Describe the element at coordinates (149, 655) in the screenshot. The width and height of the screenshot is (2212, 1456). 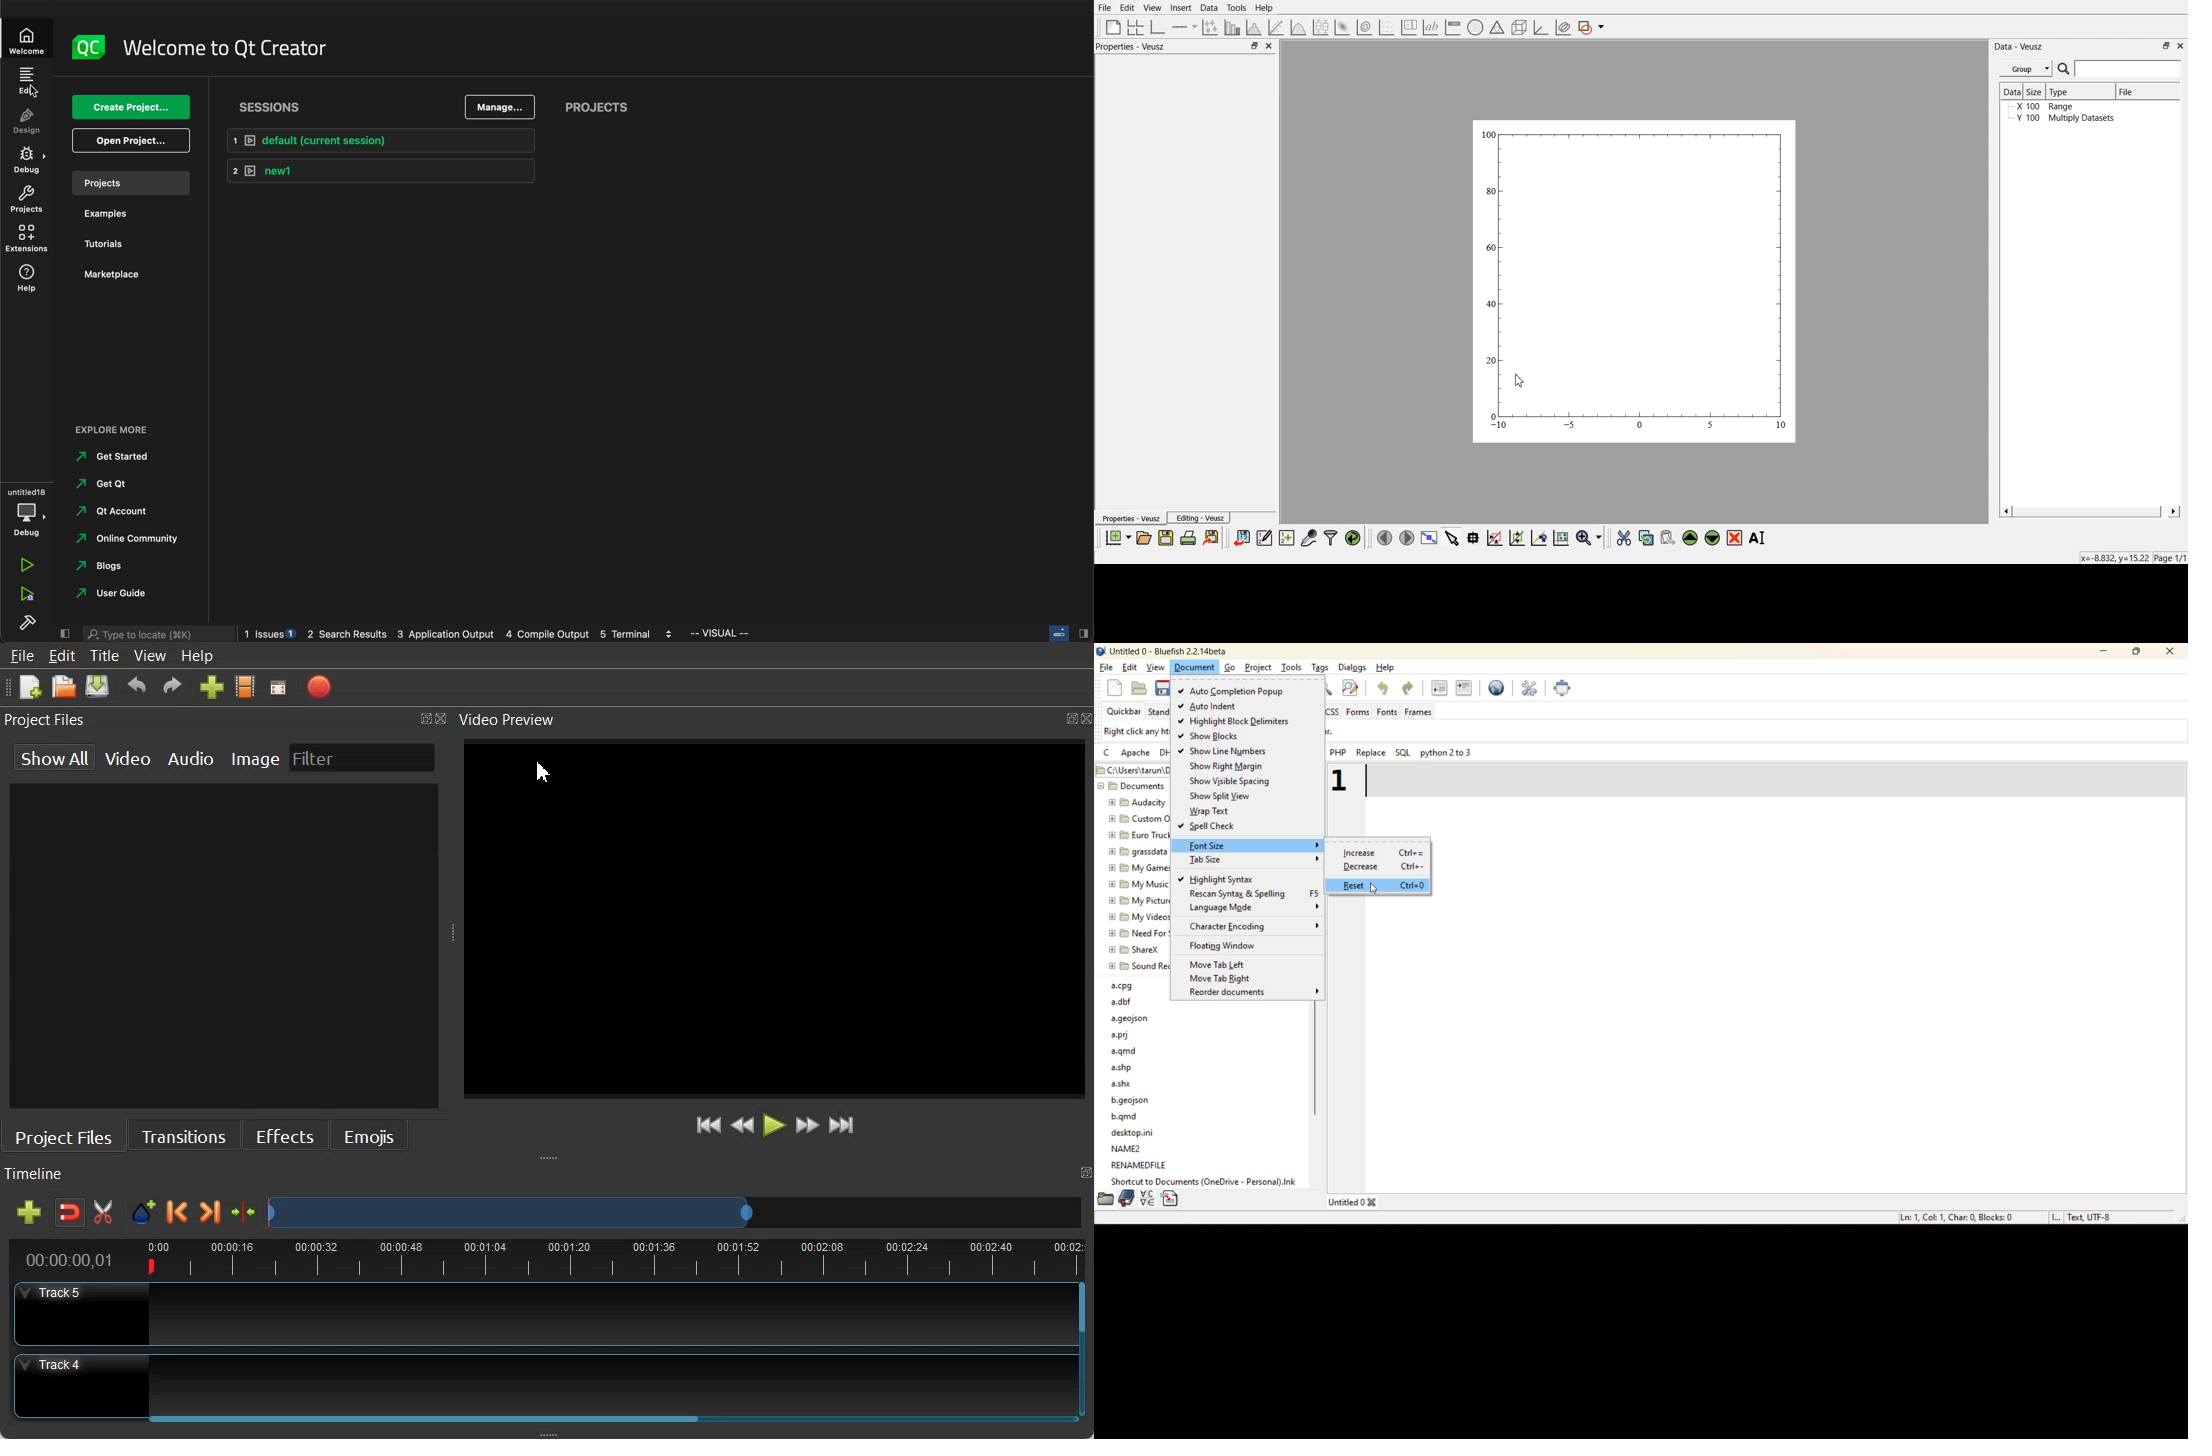
I see `View` at that location.